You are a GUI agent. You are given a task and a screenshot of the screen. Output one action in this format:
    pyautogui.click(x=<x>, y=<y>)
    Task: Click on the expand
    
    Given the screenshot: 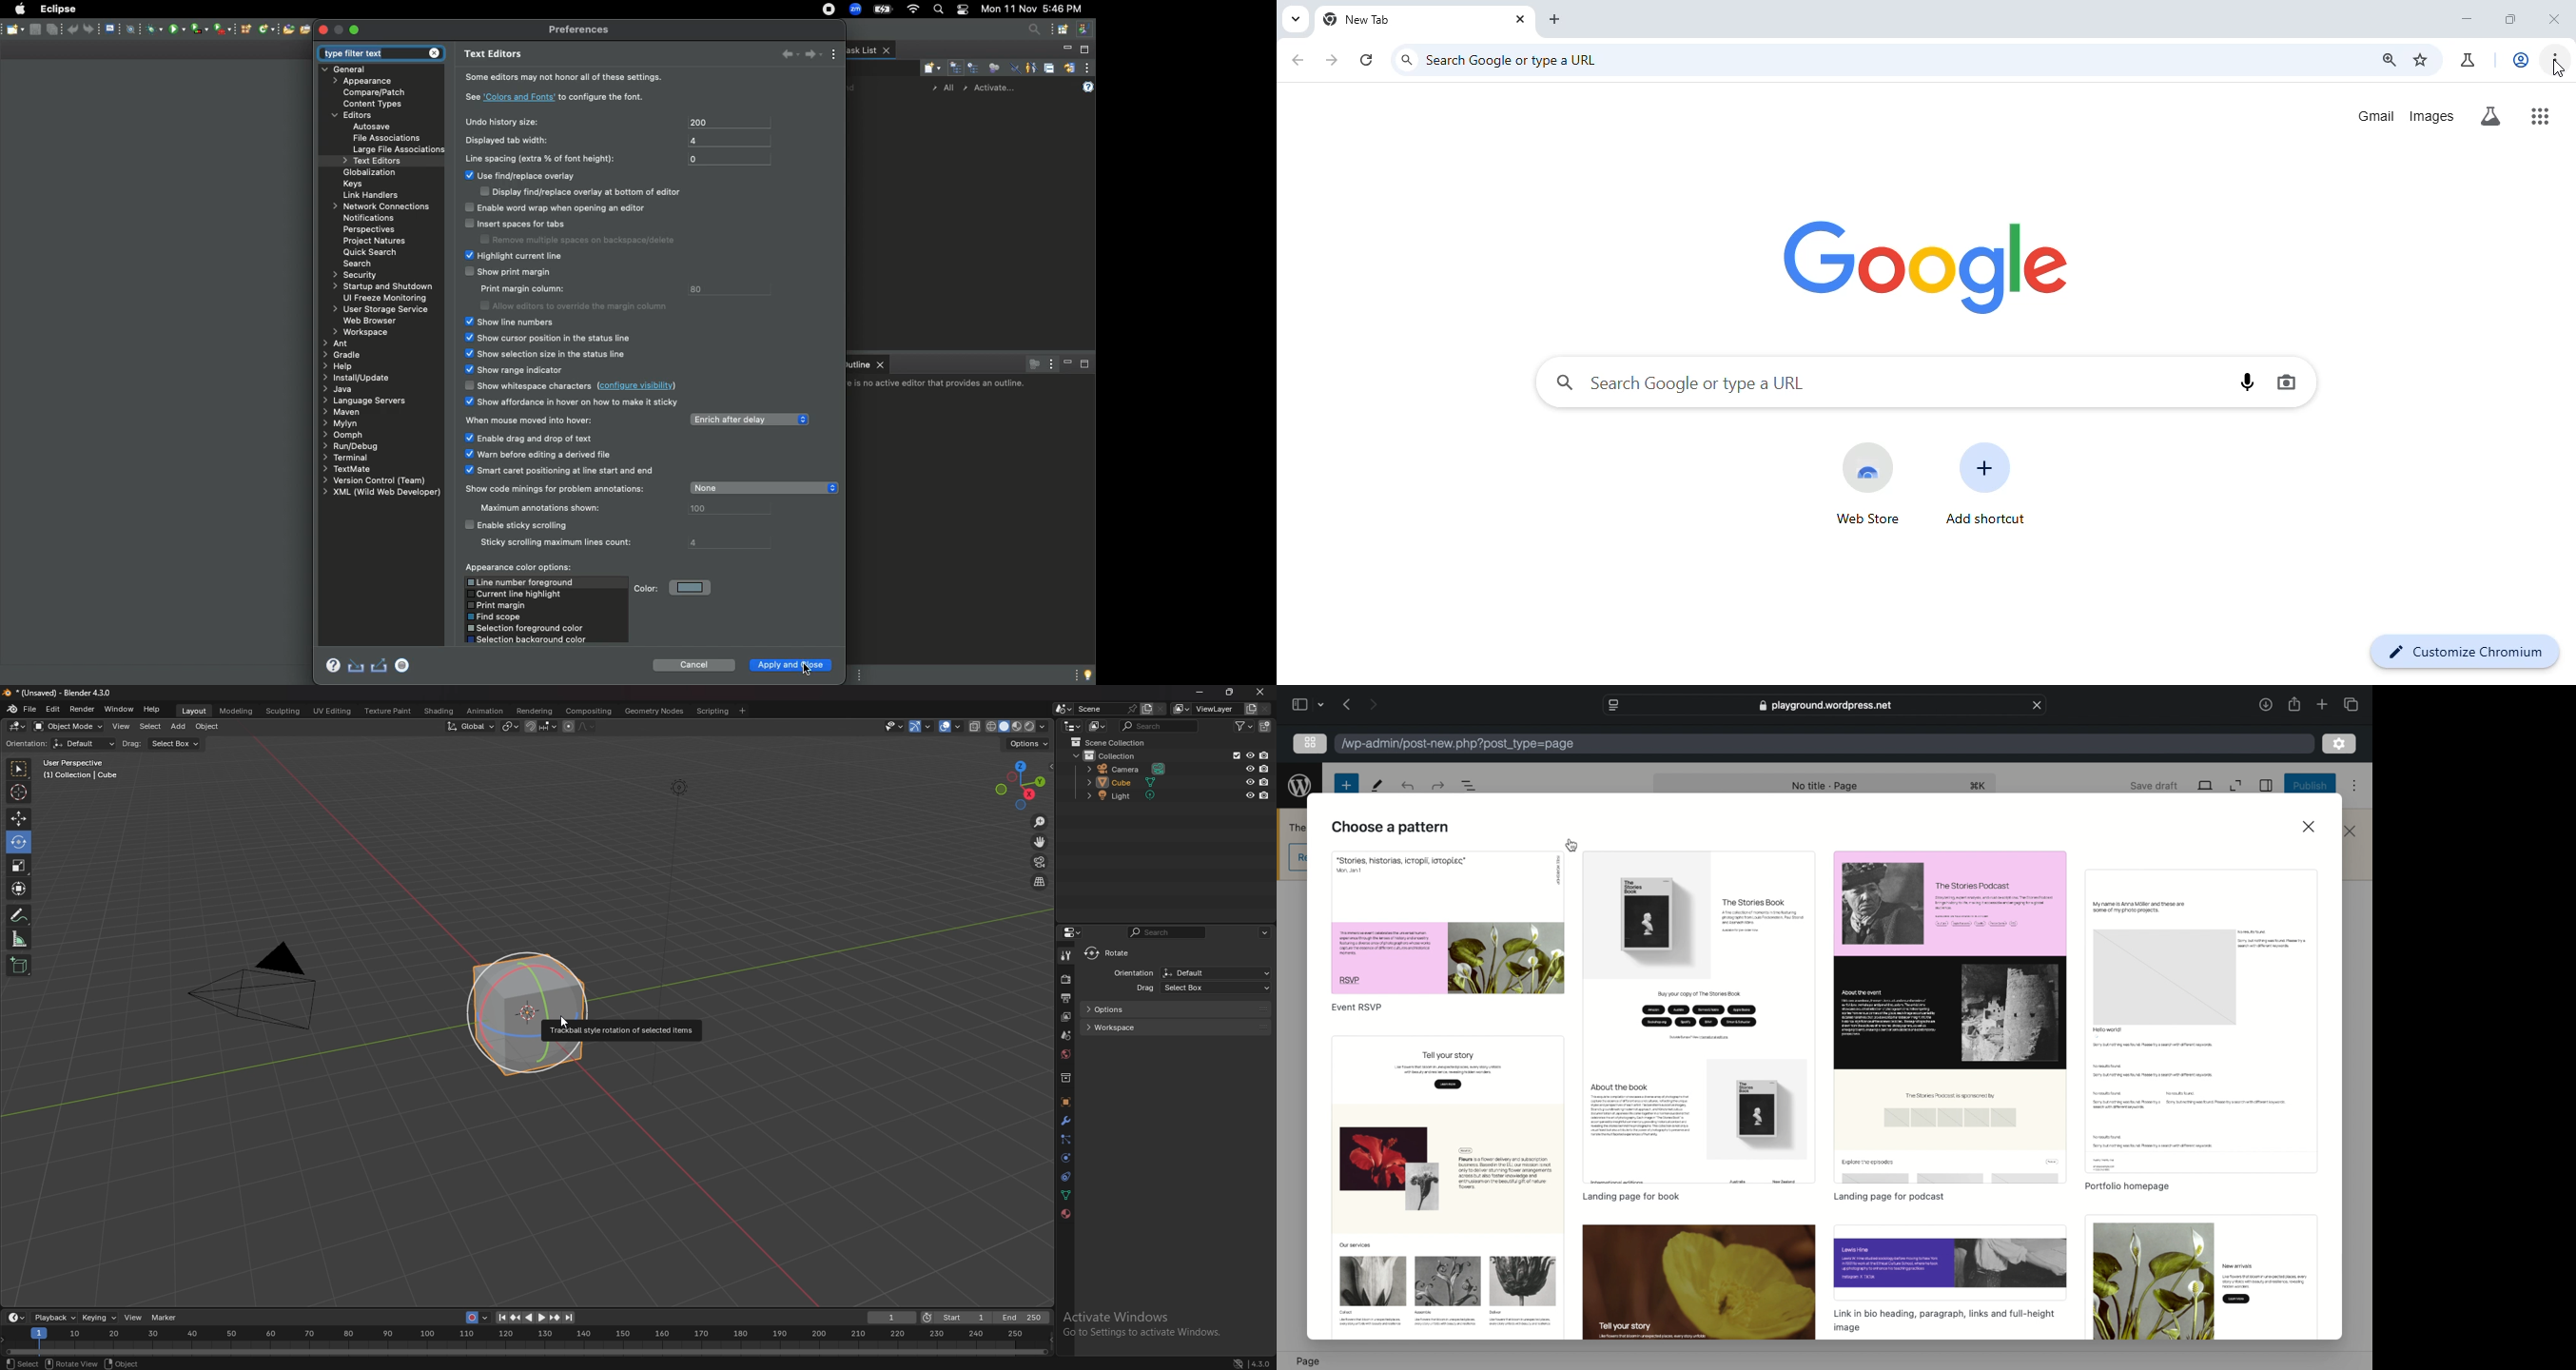 What is the action you would take?
    pyautogui.click(x=2235, y=785)
    